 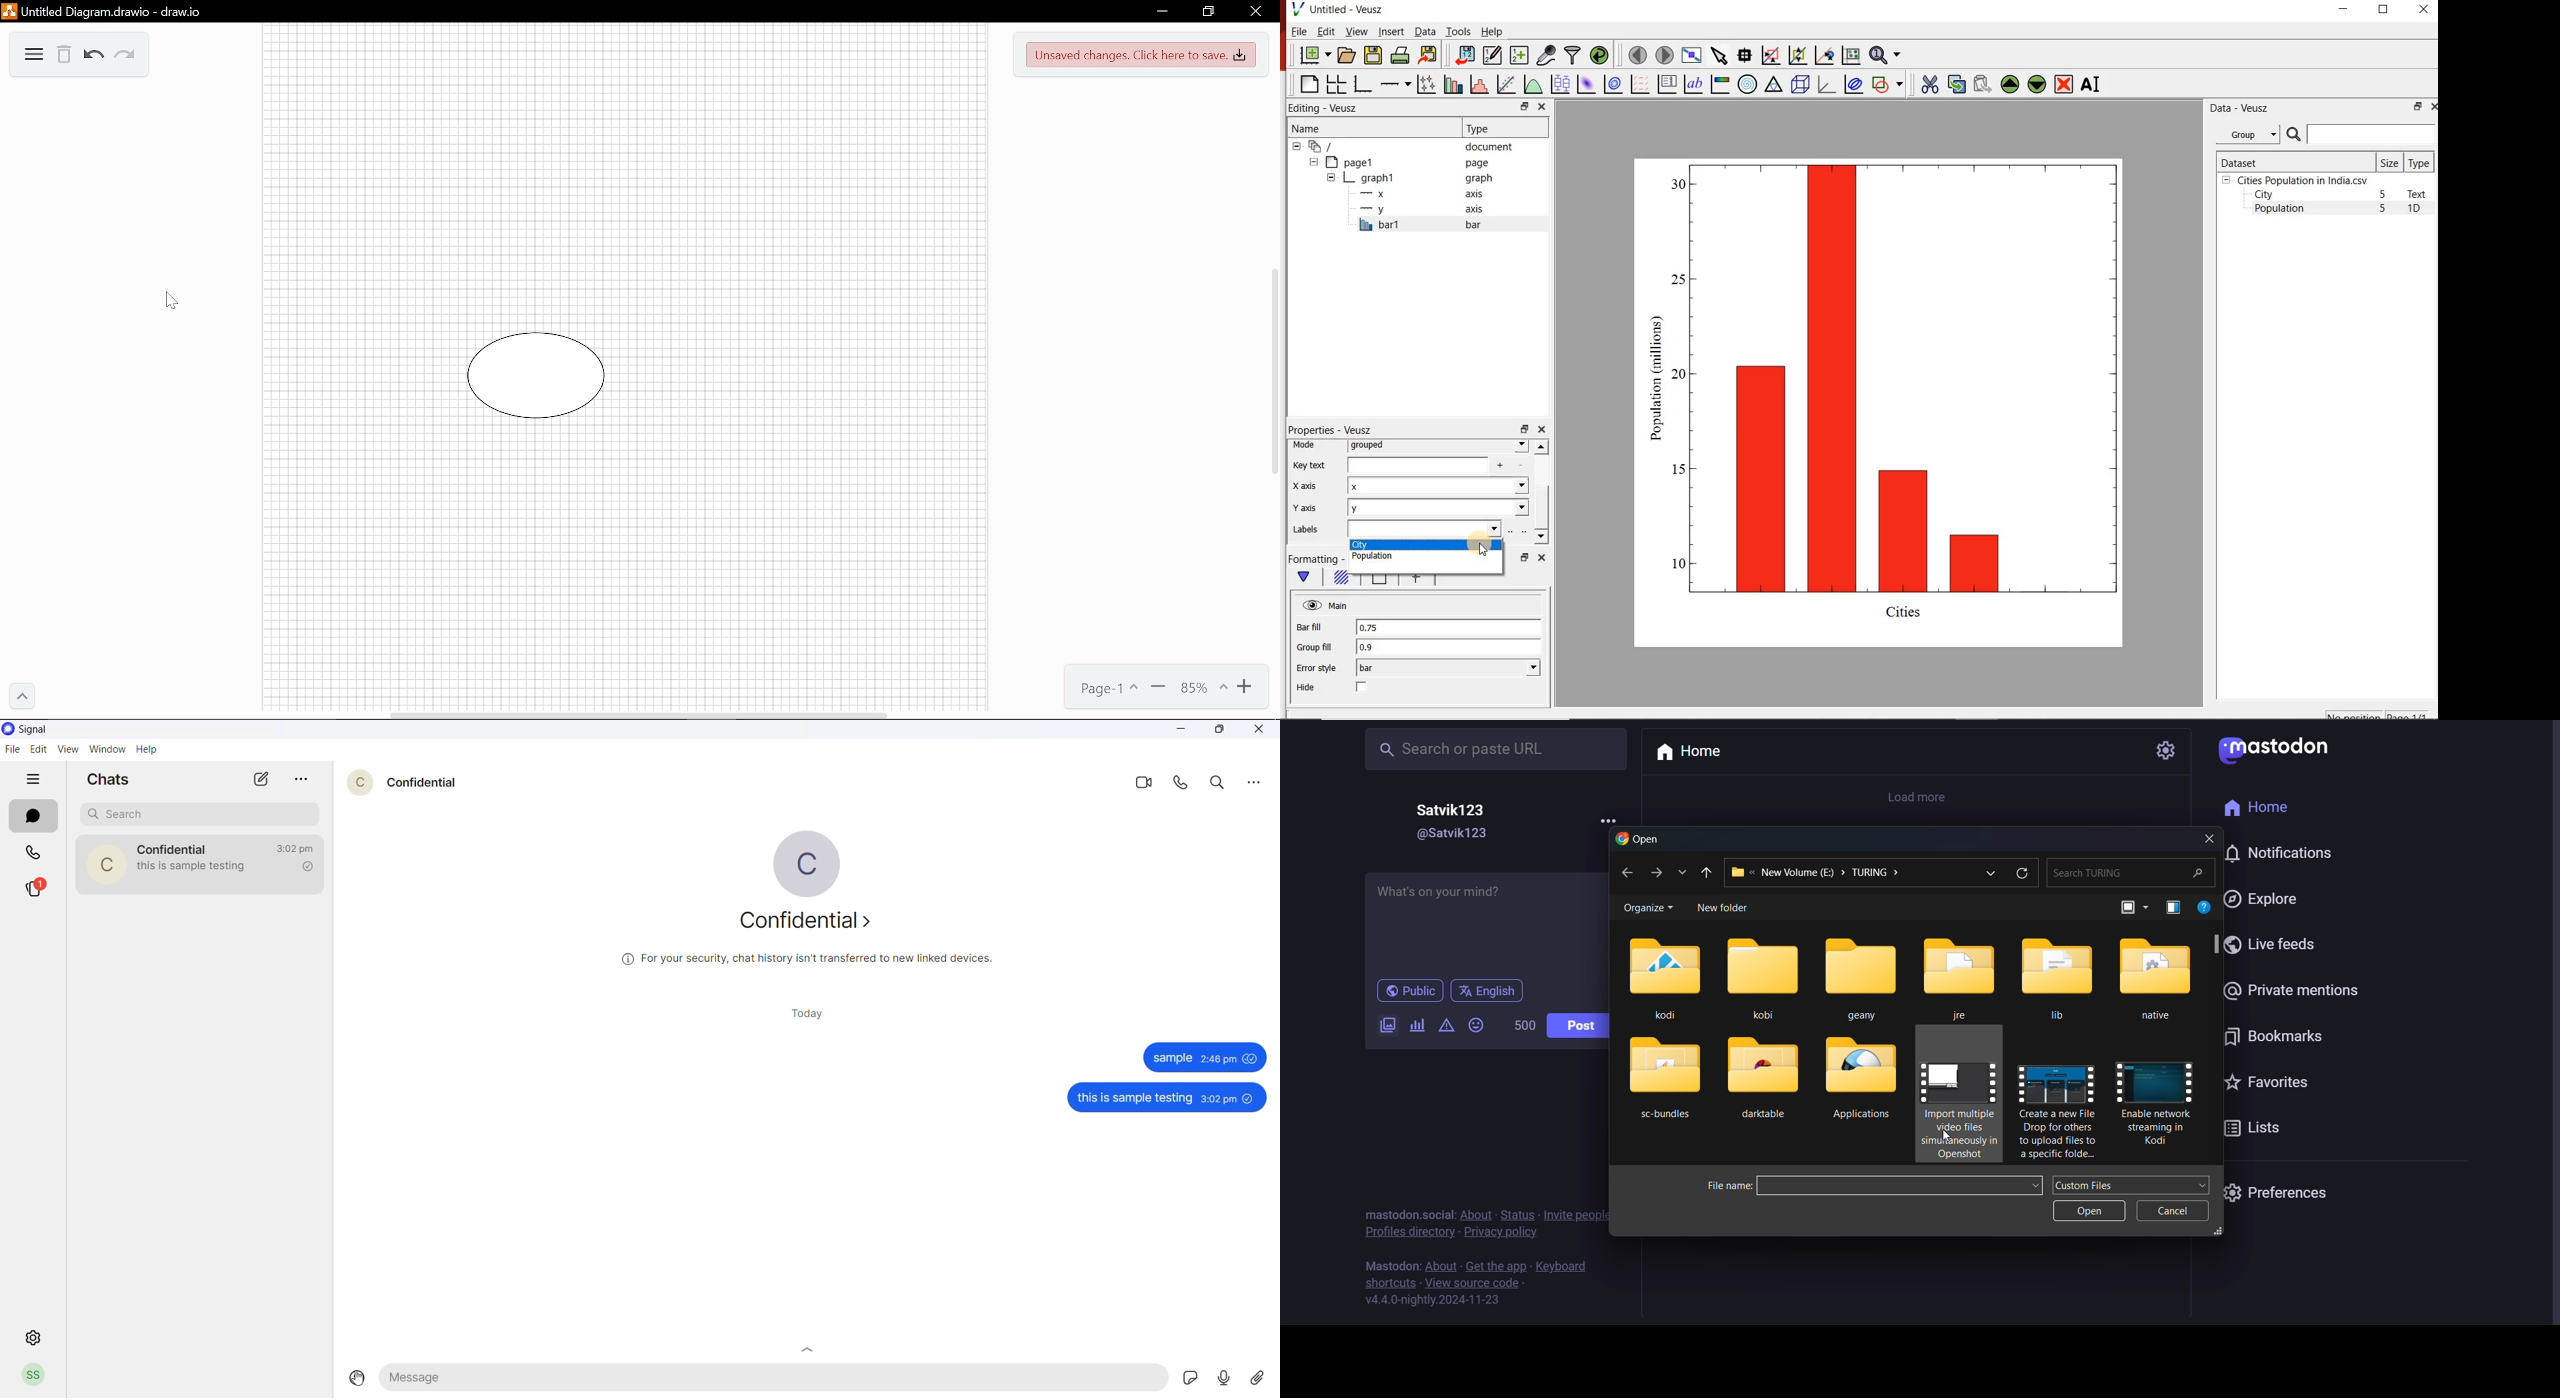 What do you see at coordinates (2294, 161) in the screenshot?
I see `Dataset` at bounding box center [2294, 161].